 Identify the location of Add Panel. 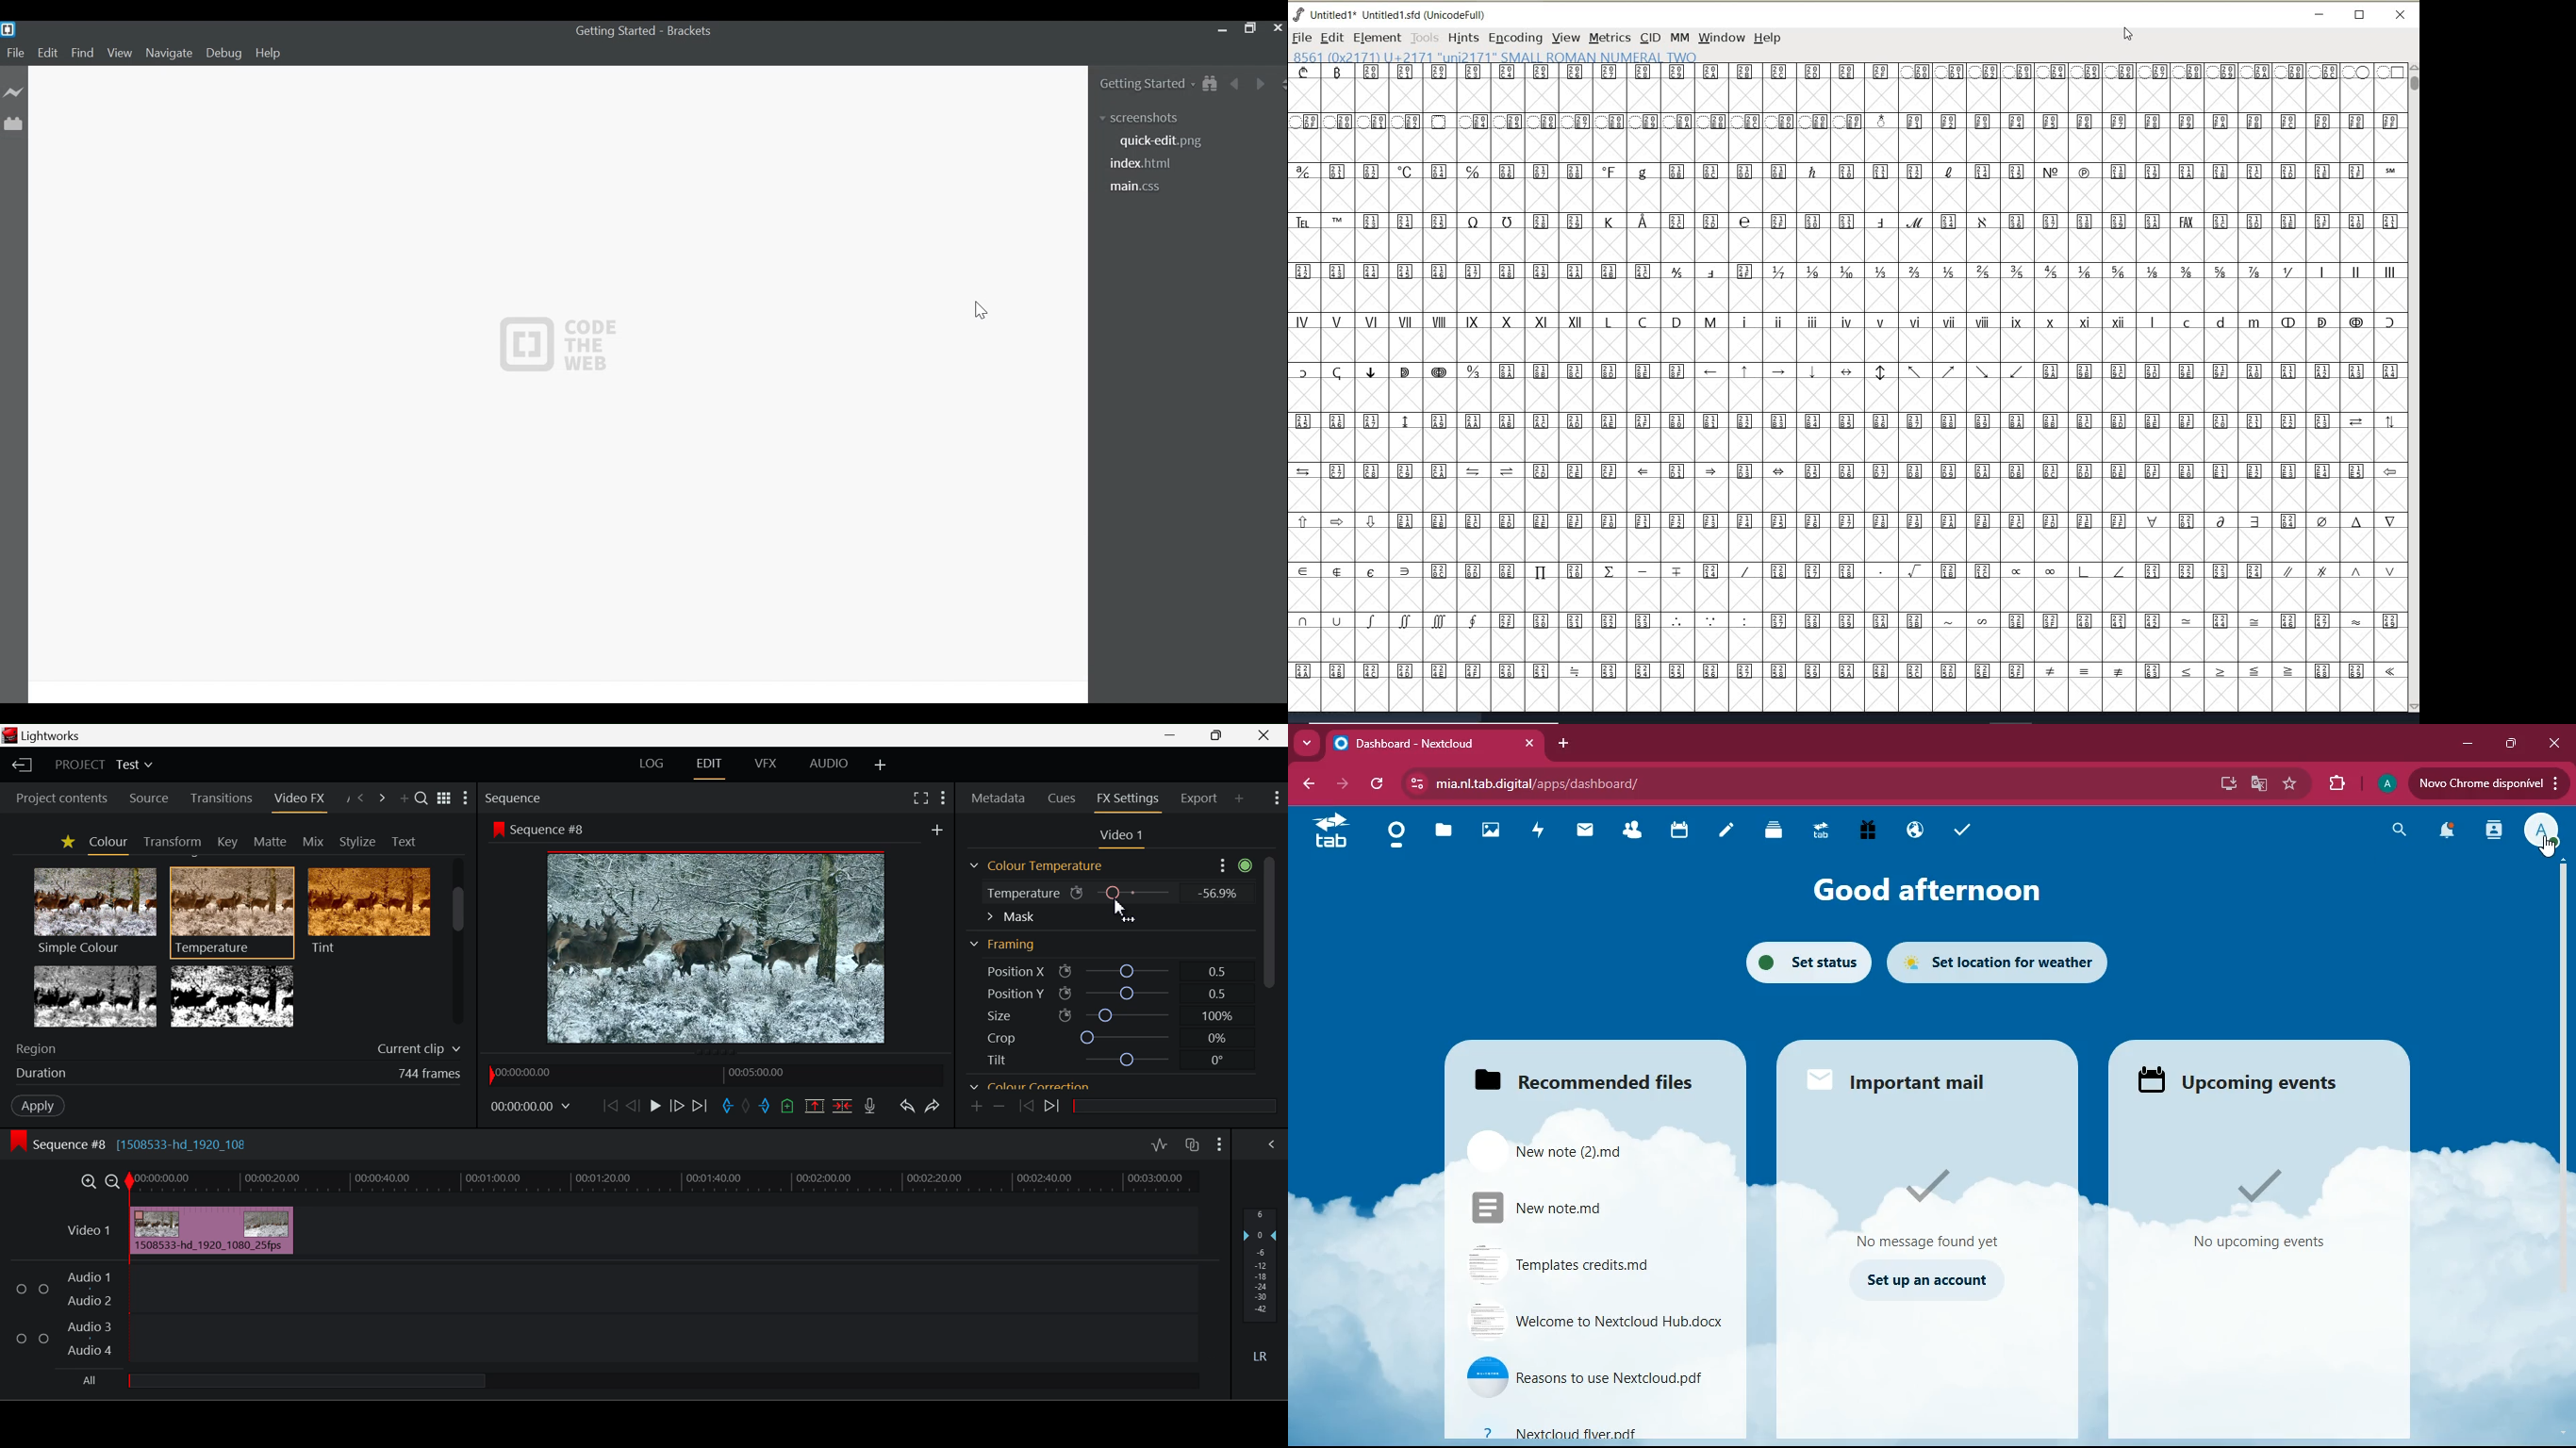
(402, 798).